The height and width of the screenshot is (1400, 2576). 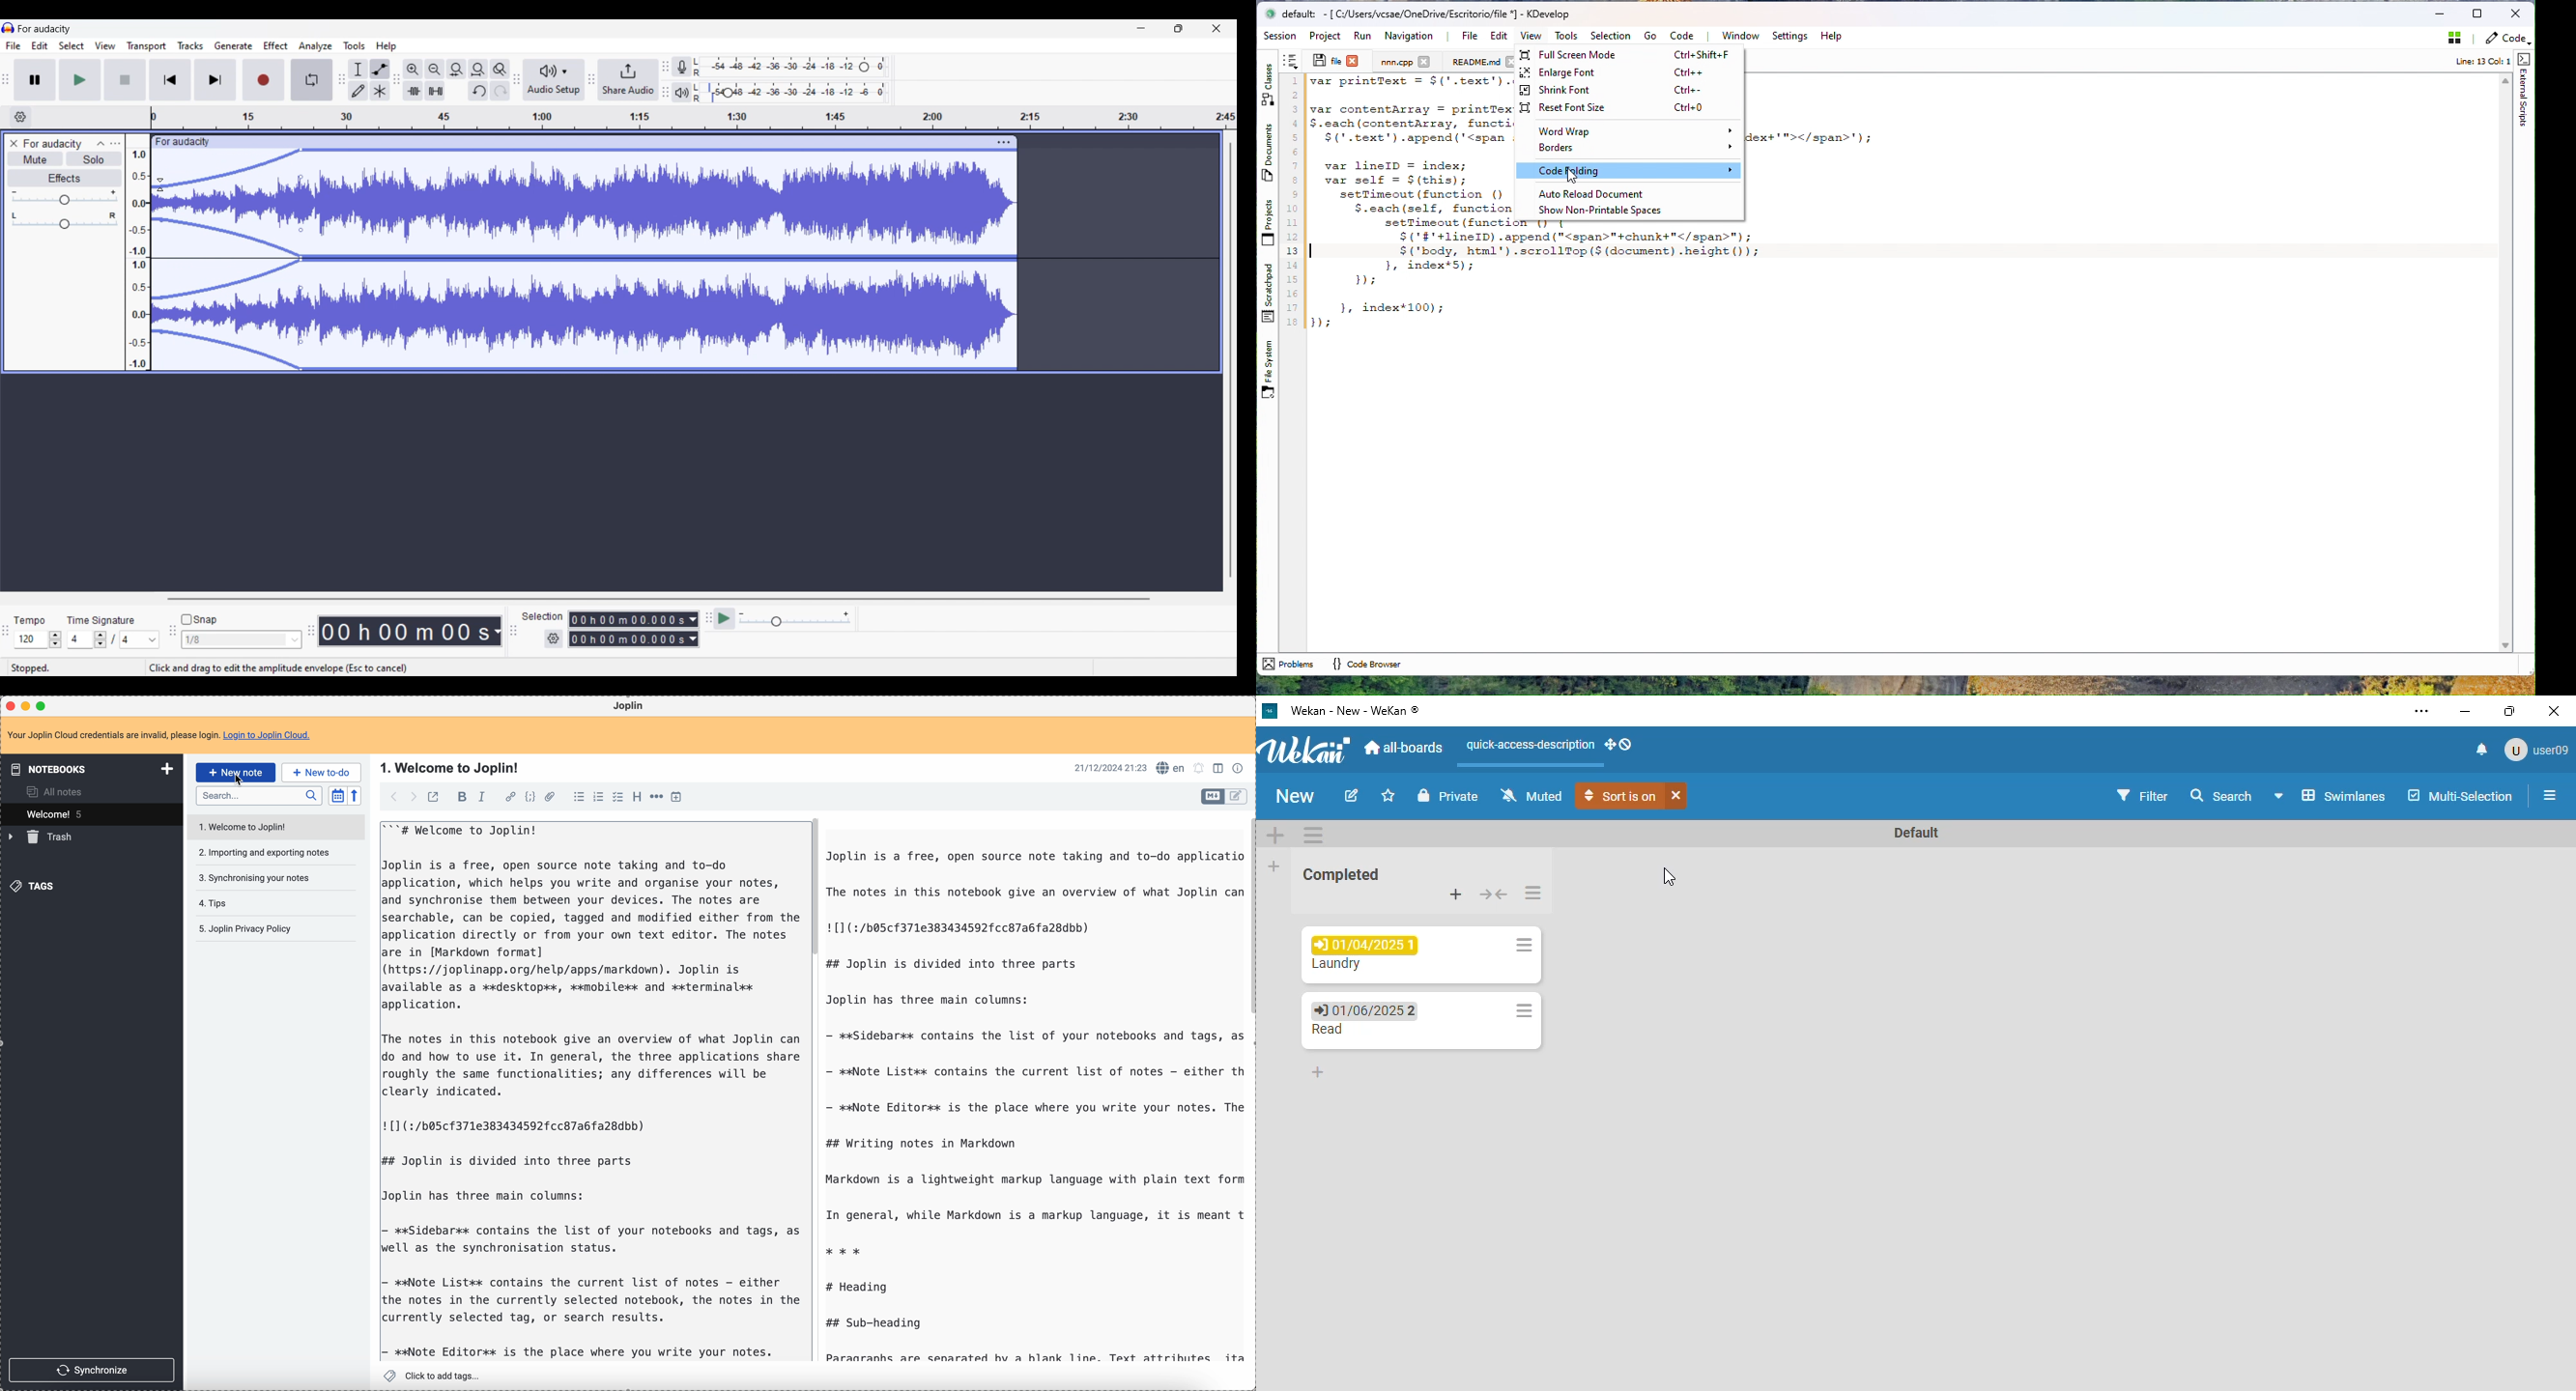 I want to click on swimlane actions, so click(x=1314, y=834).